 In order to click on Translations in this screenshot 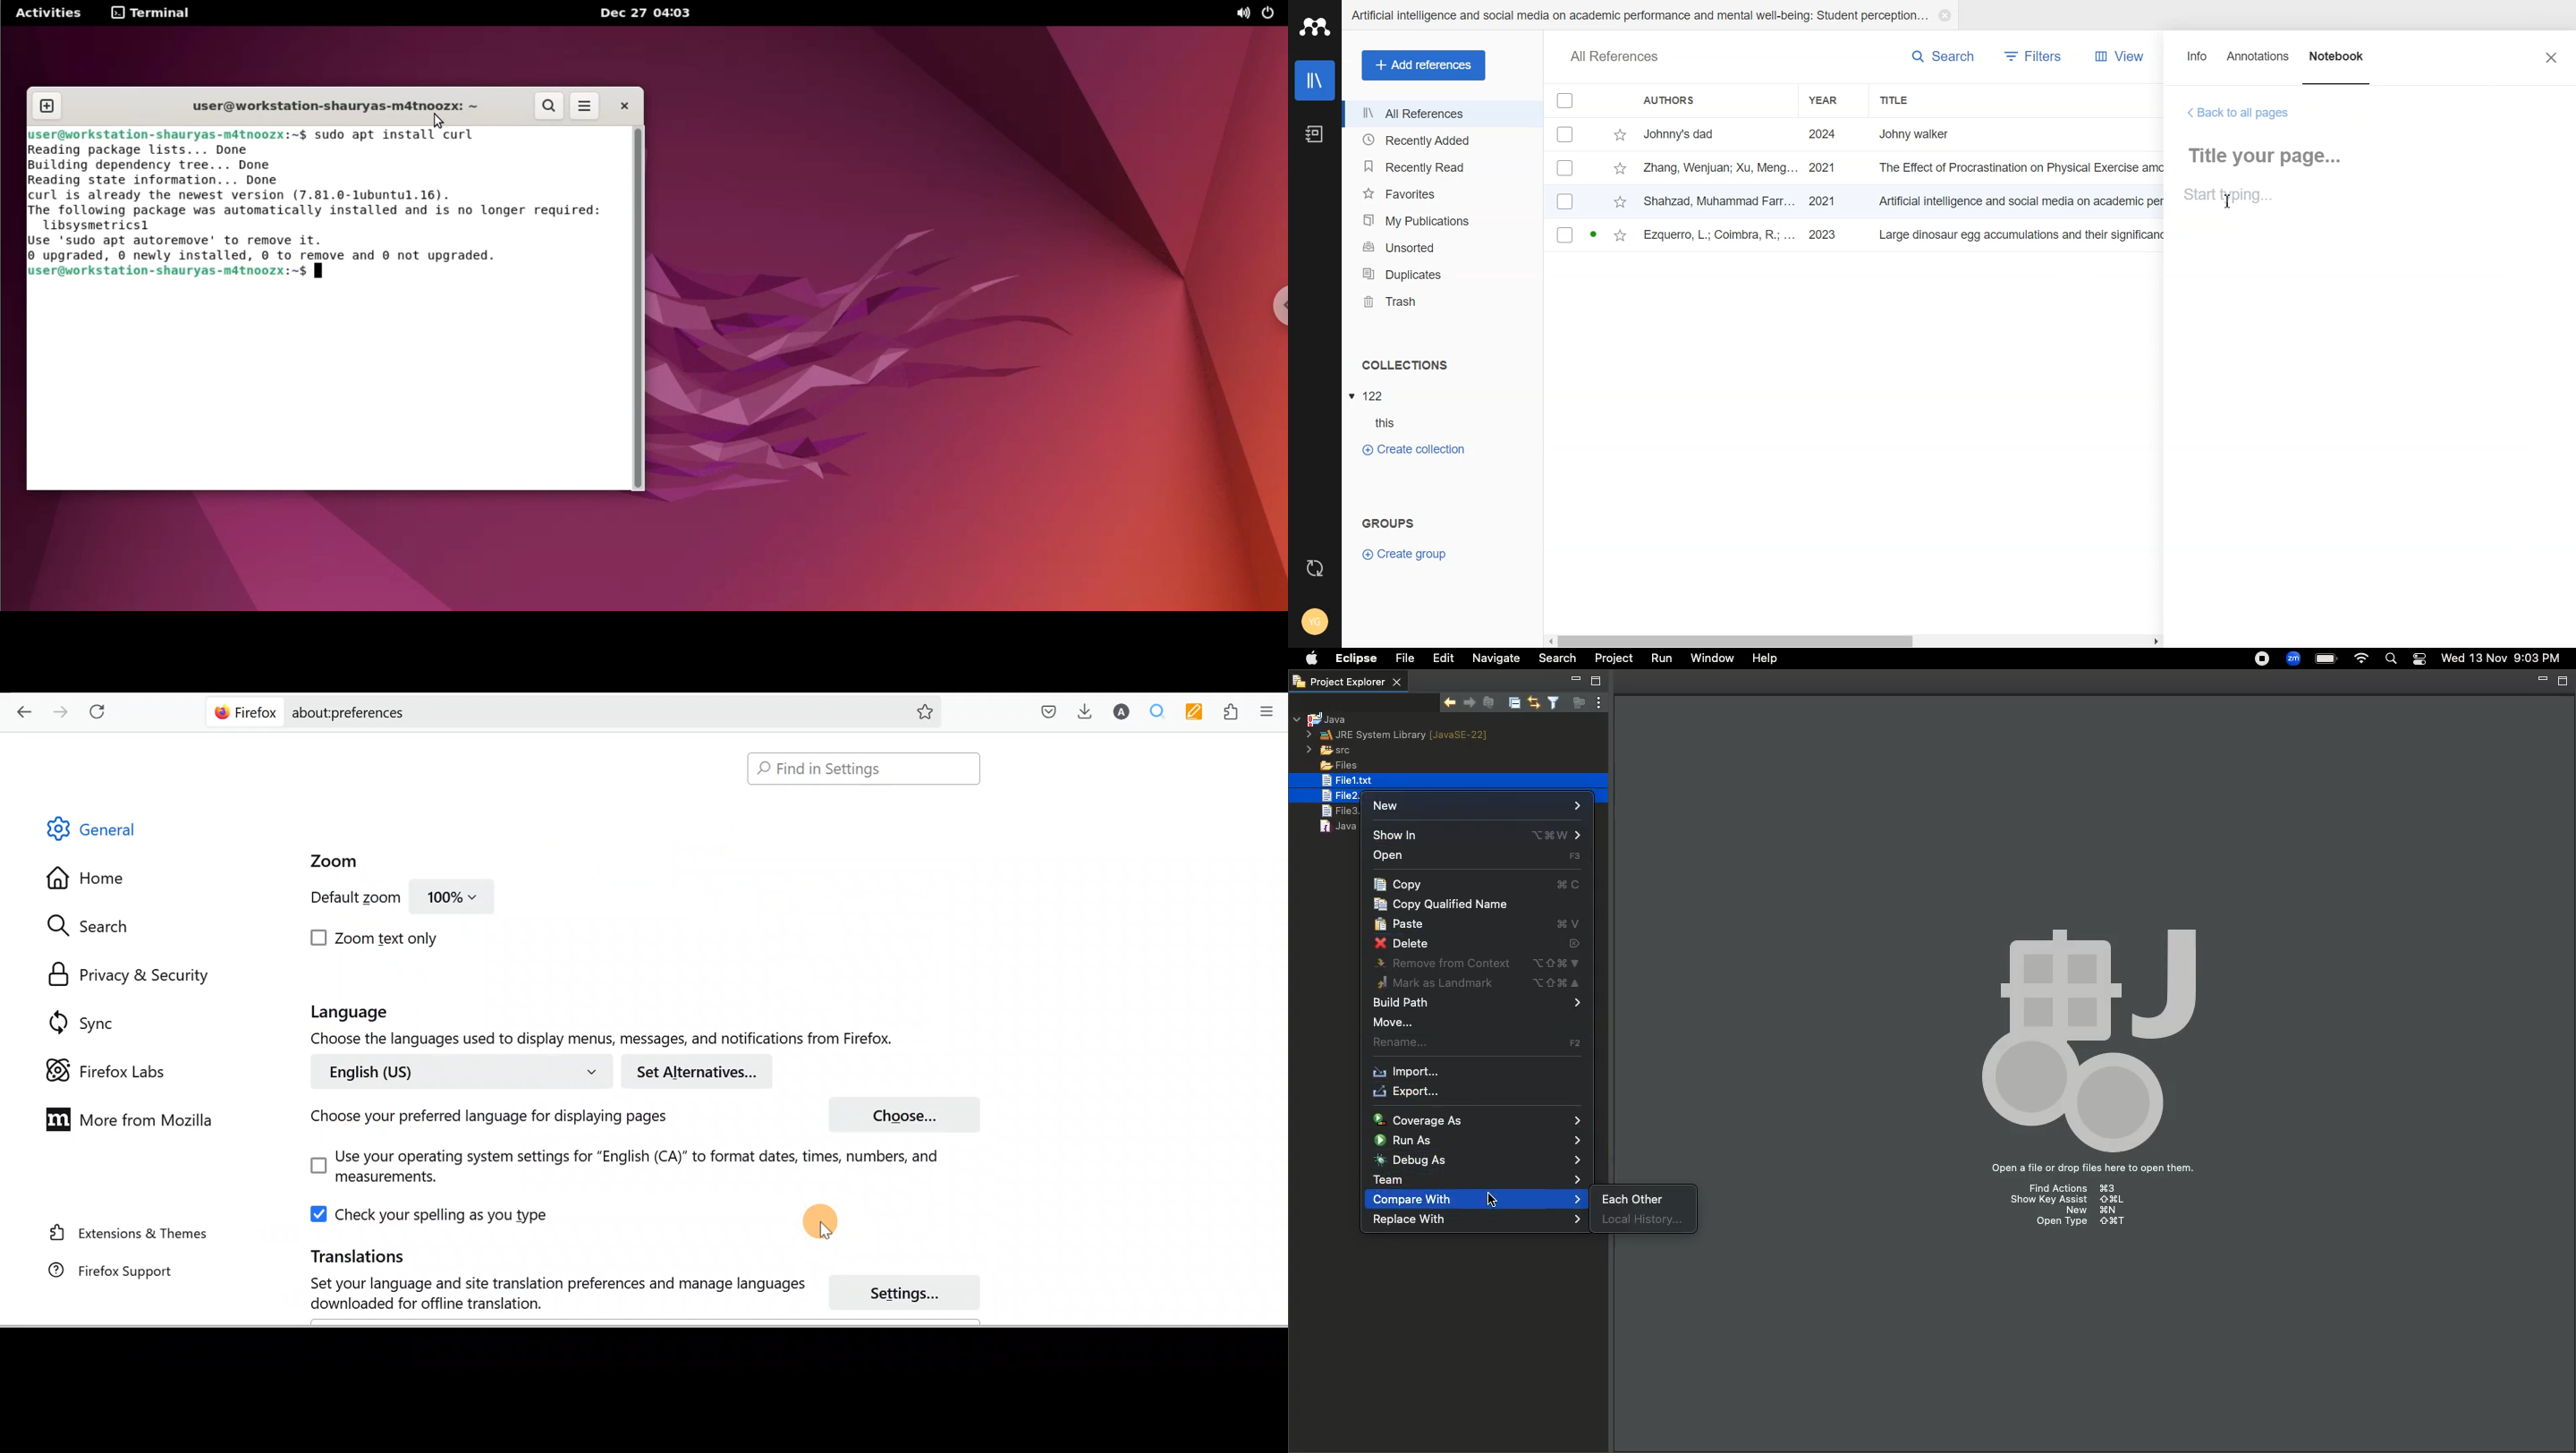, I will do `click(339, 1255)`.